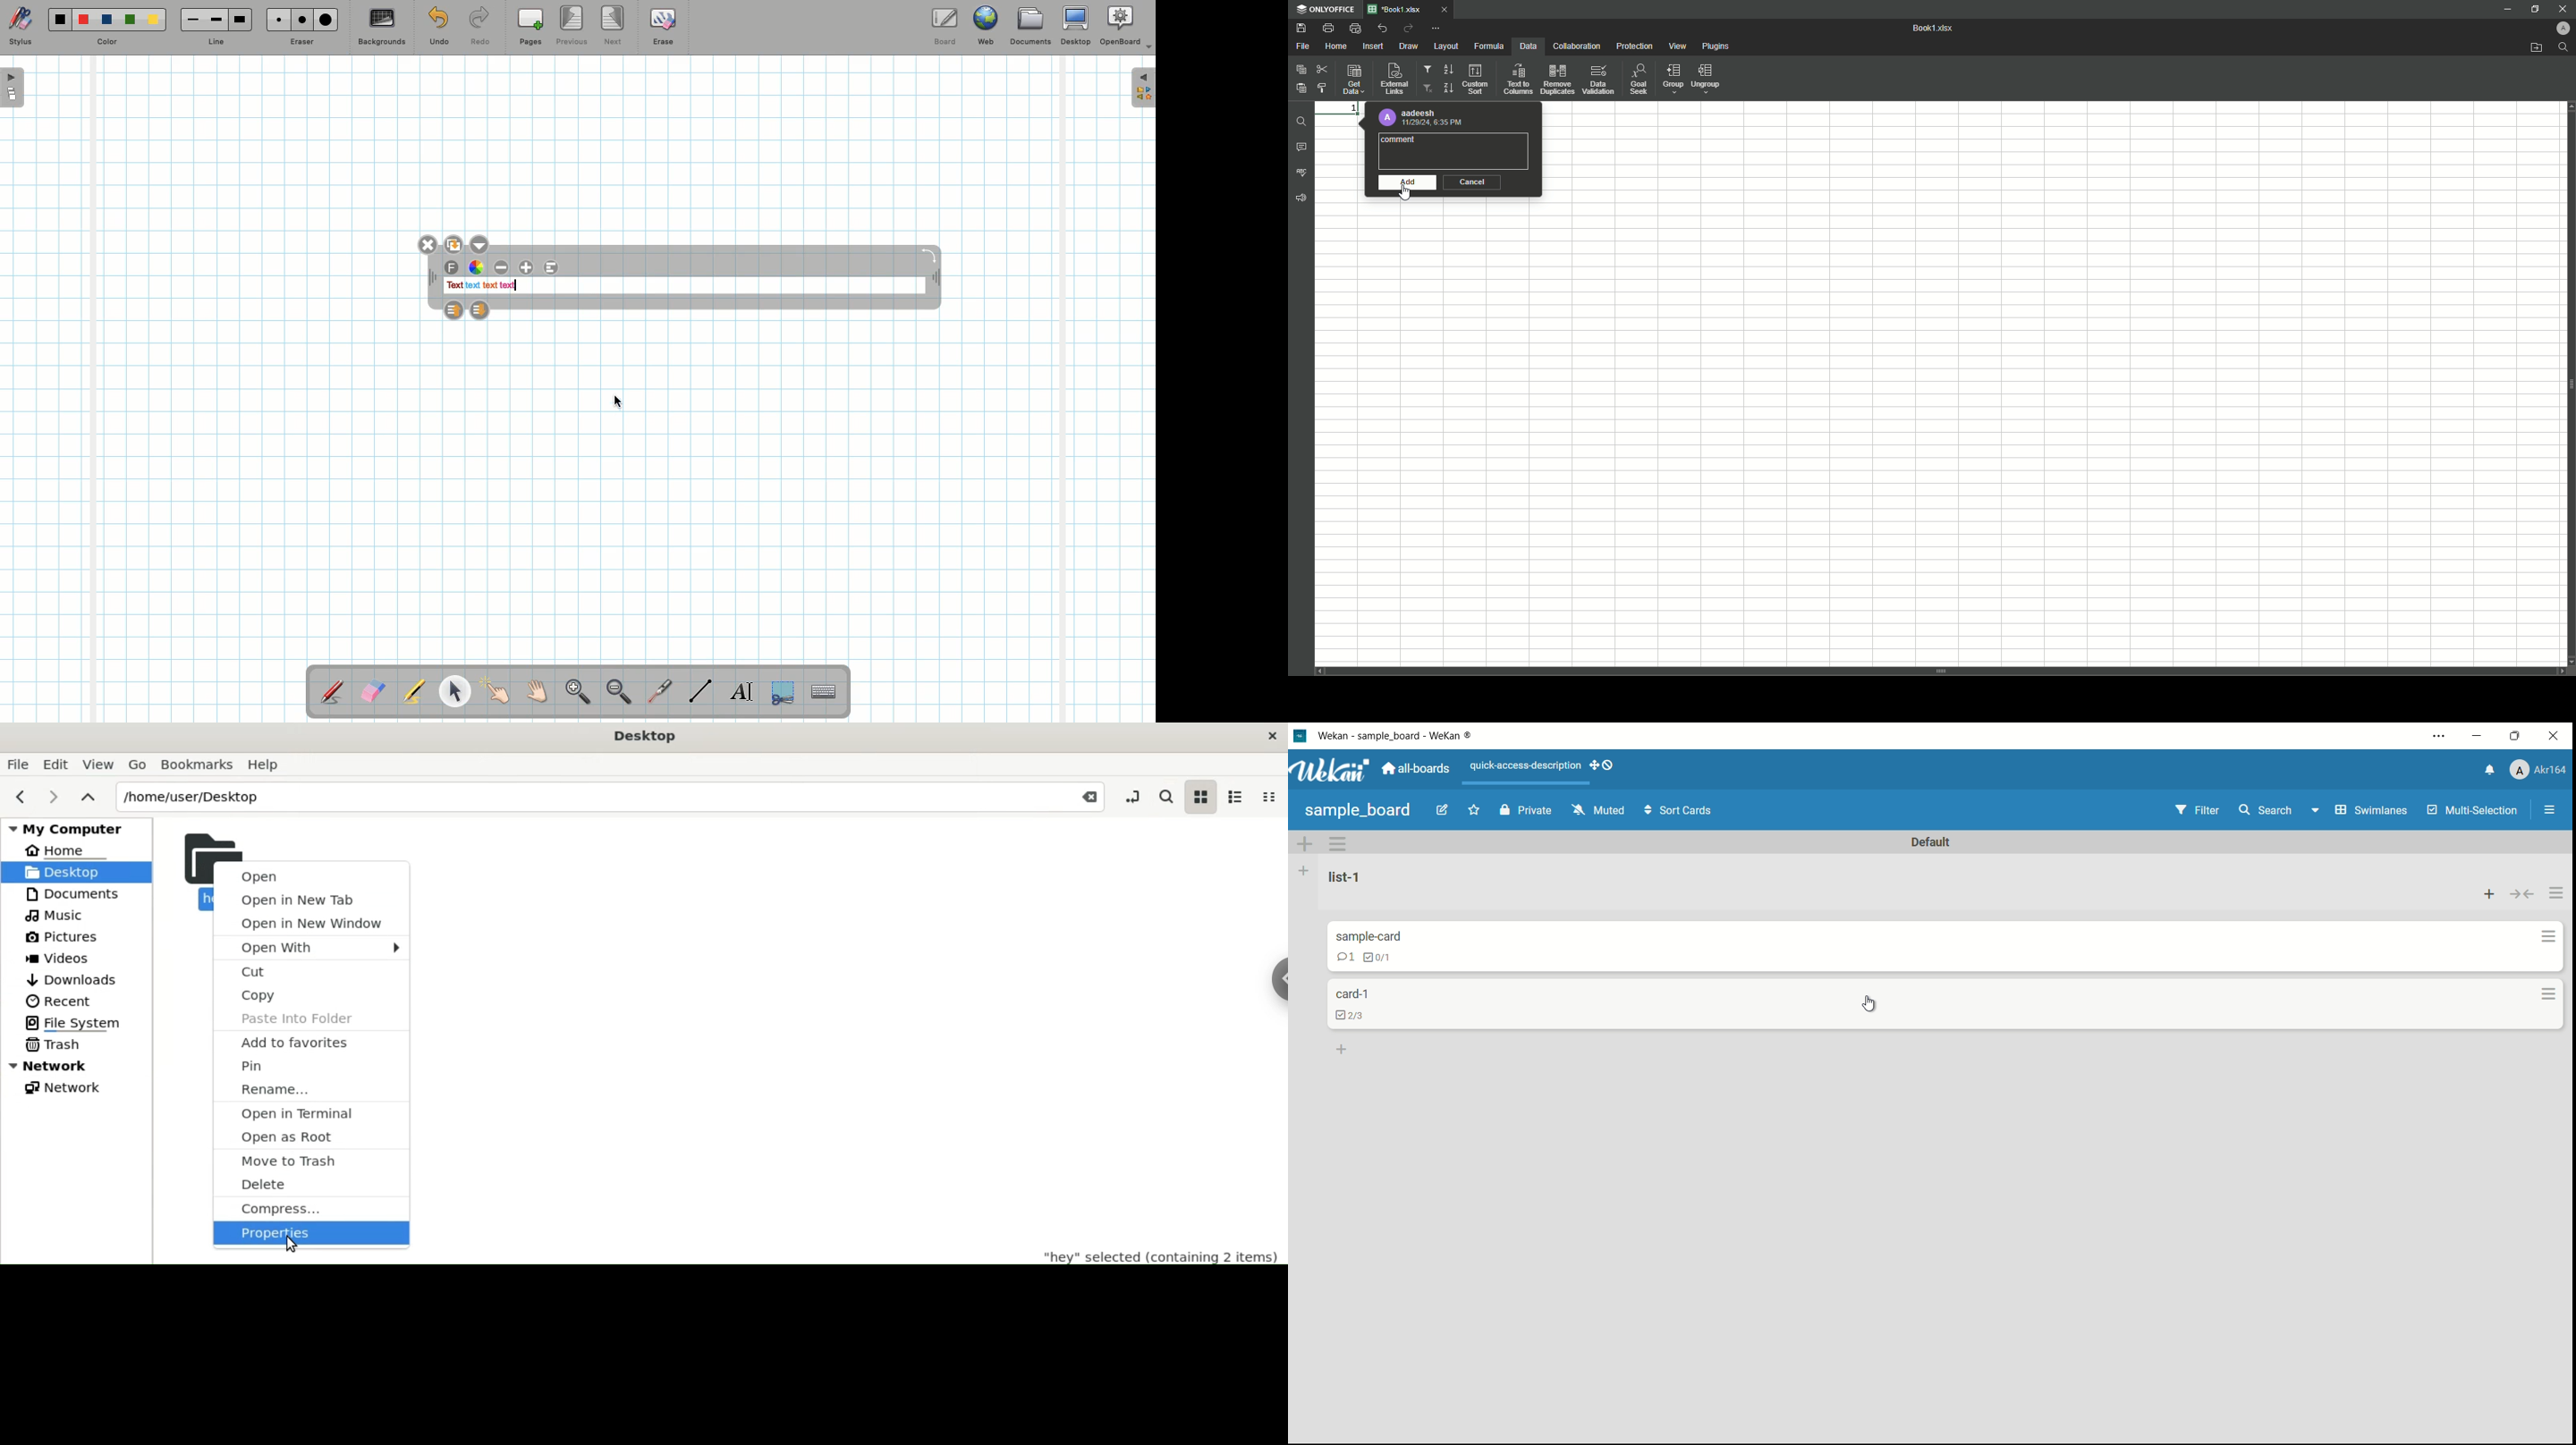  Describe the element at coordinates (1328, 28) in the screenshot. I see `Print` at that location.